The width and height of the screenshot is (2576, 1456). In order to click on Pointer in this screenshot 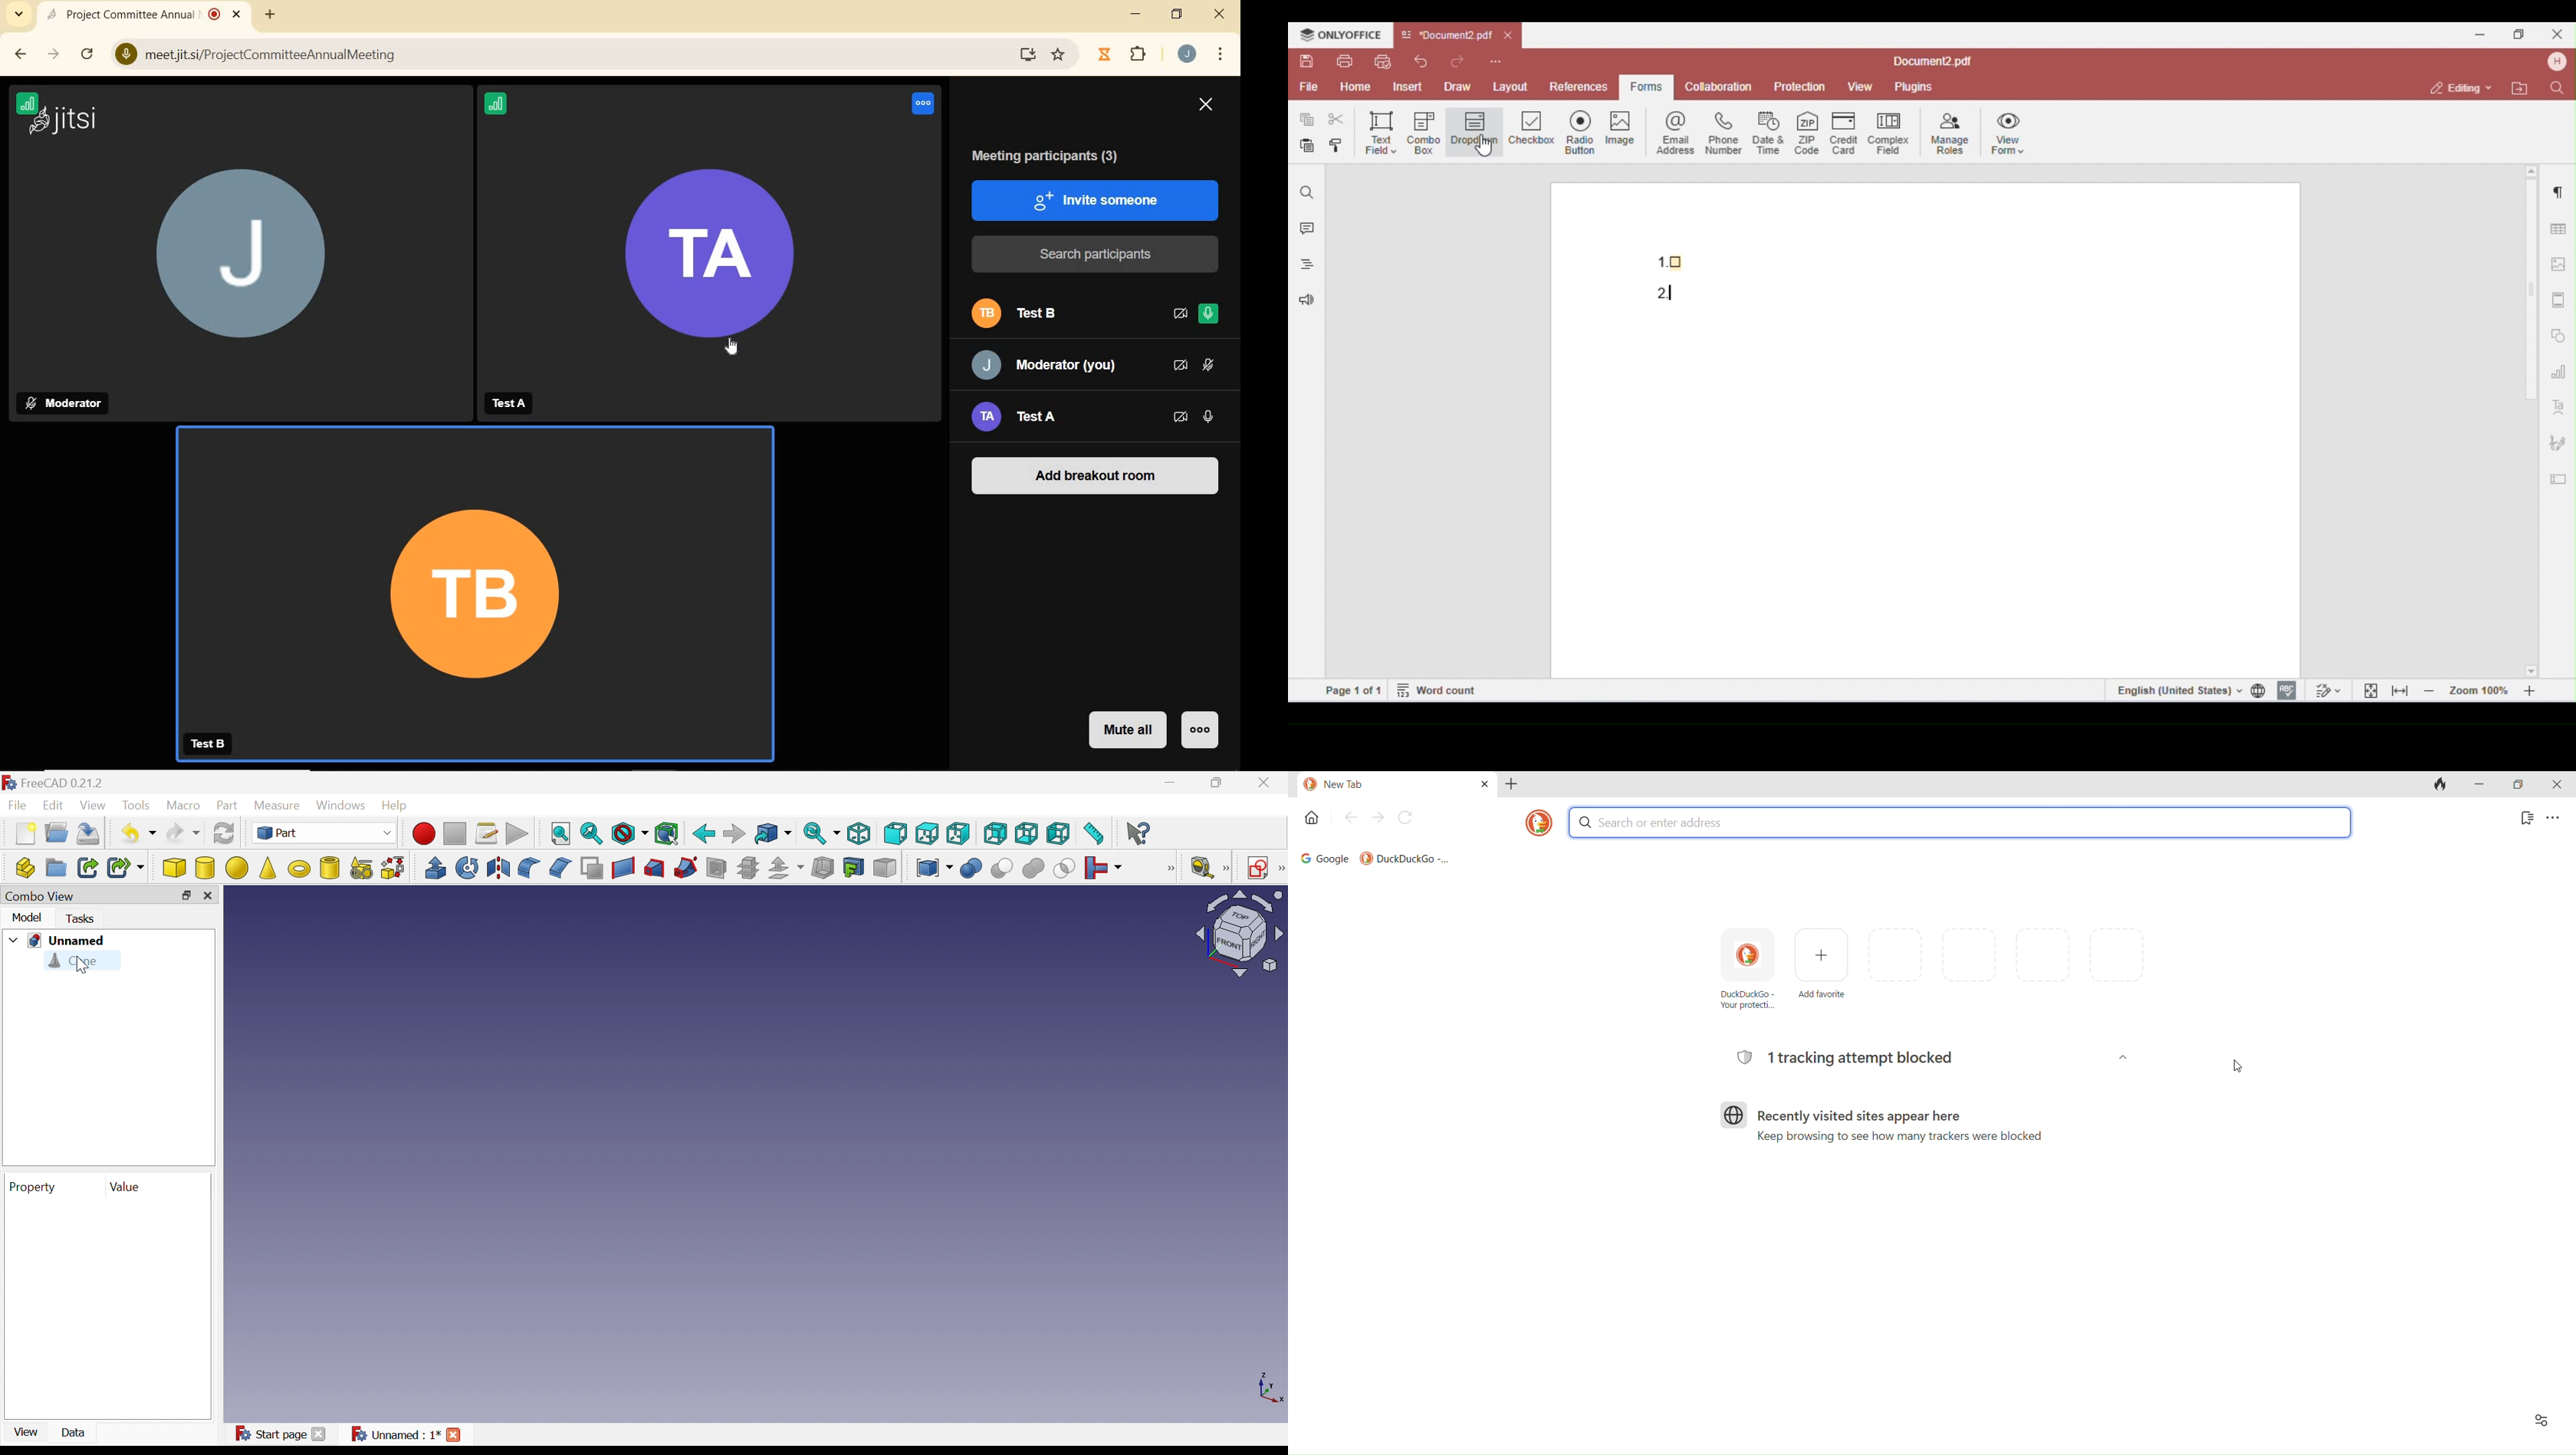, I will do `click(80, 966)`.